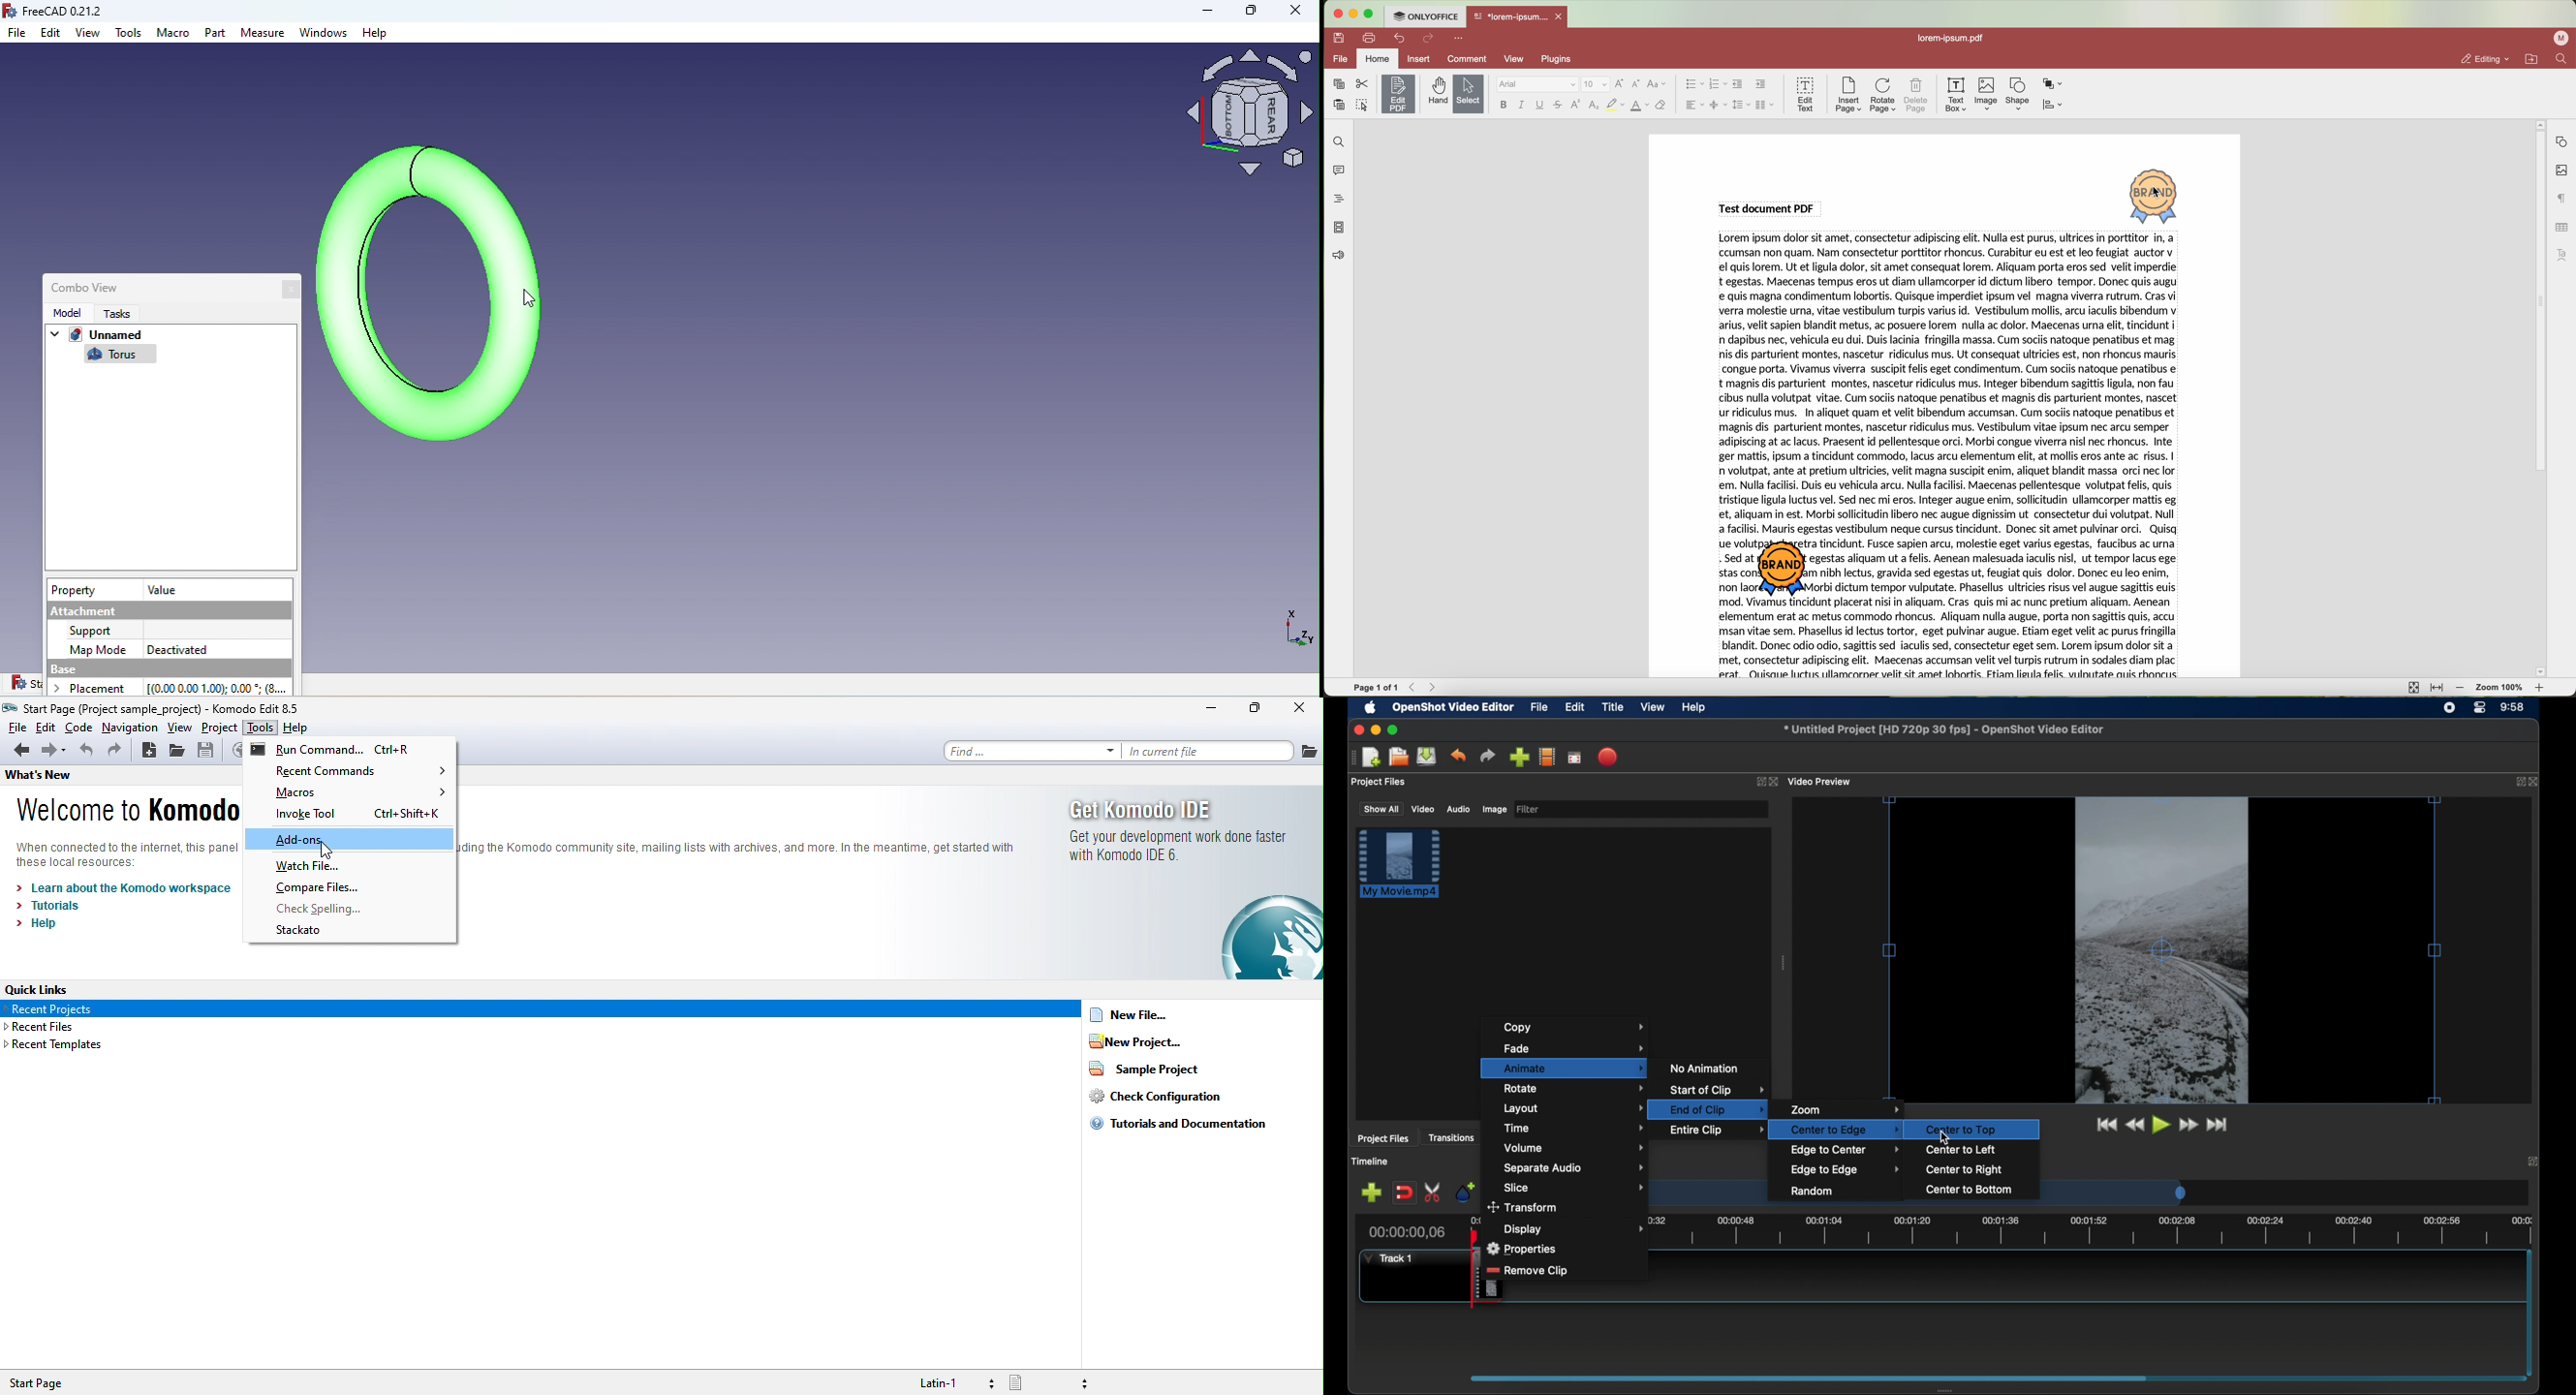 The width and height of the screenshot is (2576, 1400). What do you see at coordinates (1296, 634) in the screenshot?
I see `Dimensions` at bounding box center [1296, 634].